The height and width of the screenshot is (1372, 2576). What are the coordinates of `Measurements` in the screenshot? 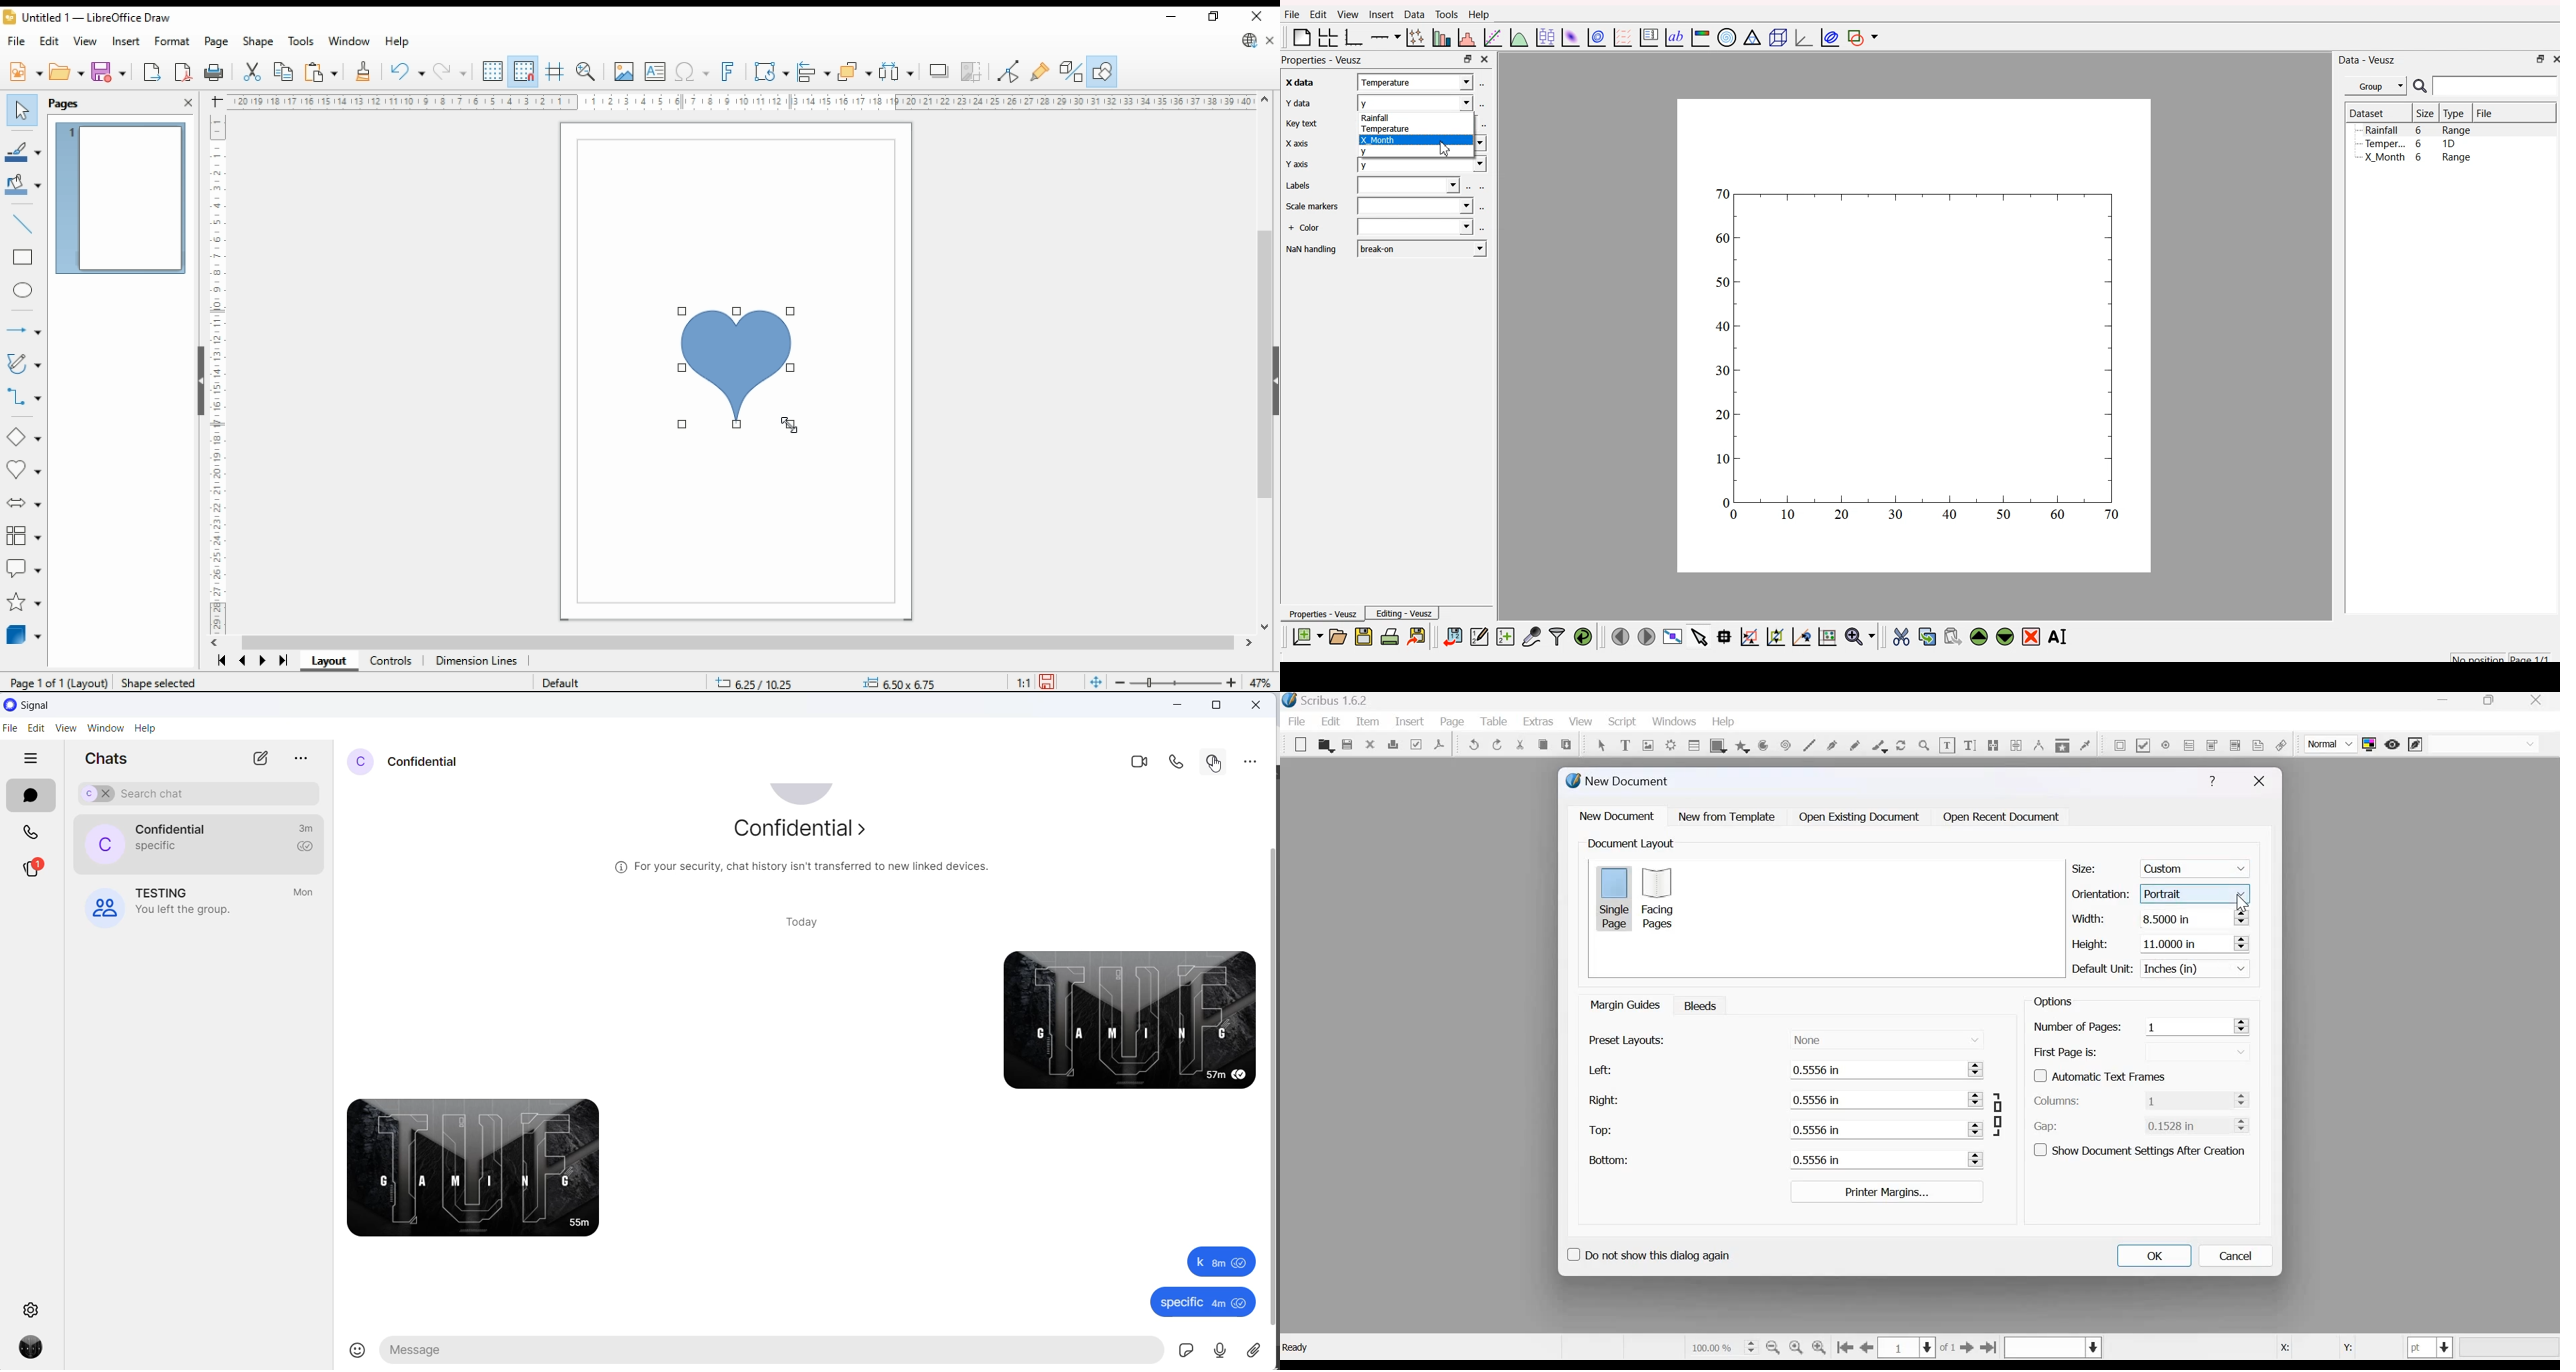 It's located at (2037, 745).